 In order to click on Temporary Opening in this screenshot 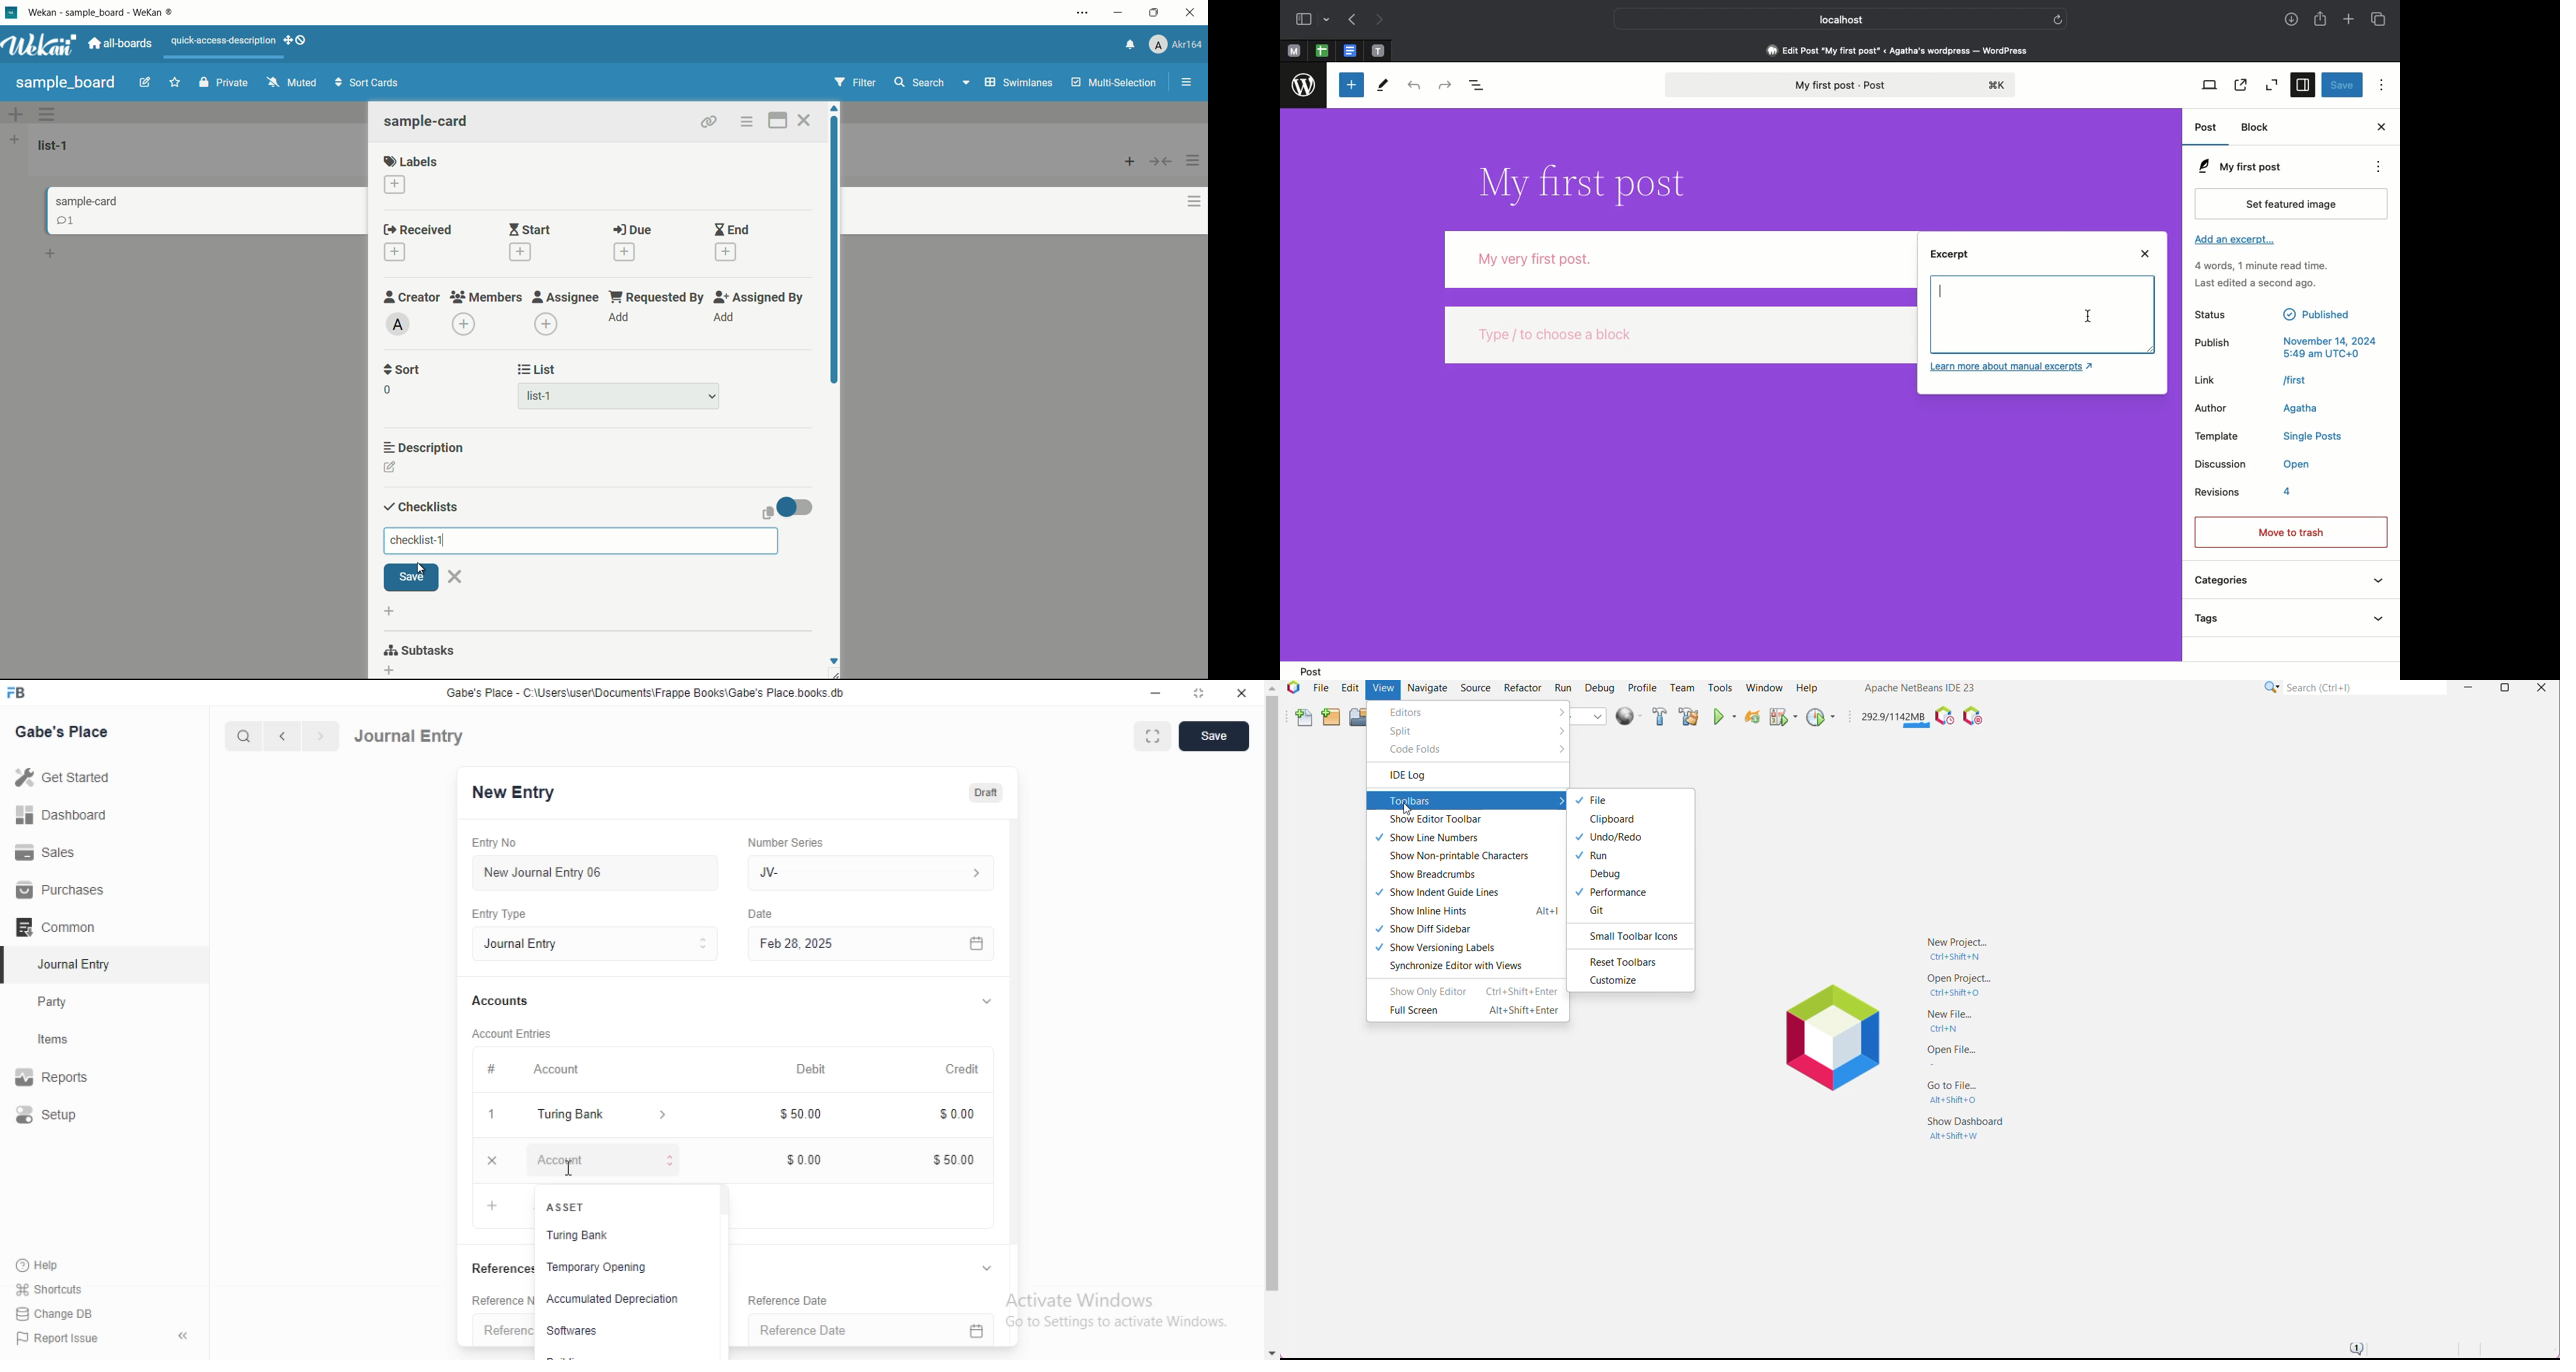, I will do `click(611, 1269)`.